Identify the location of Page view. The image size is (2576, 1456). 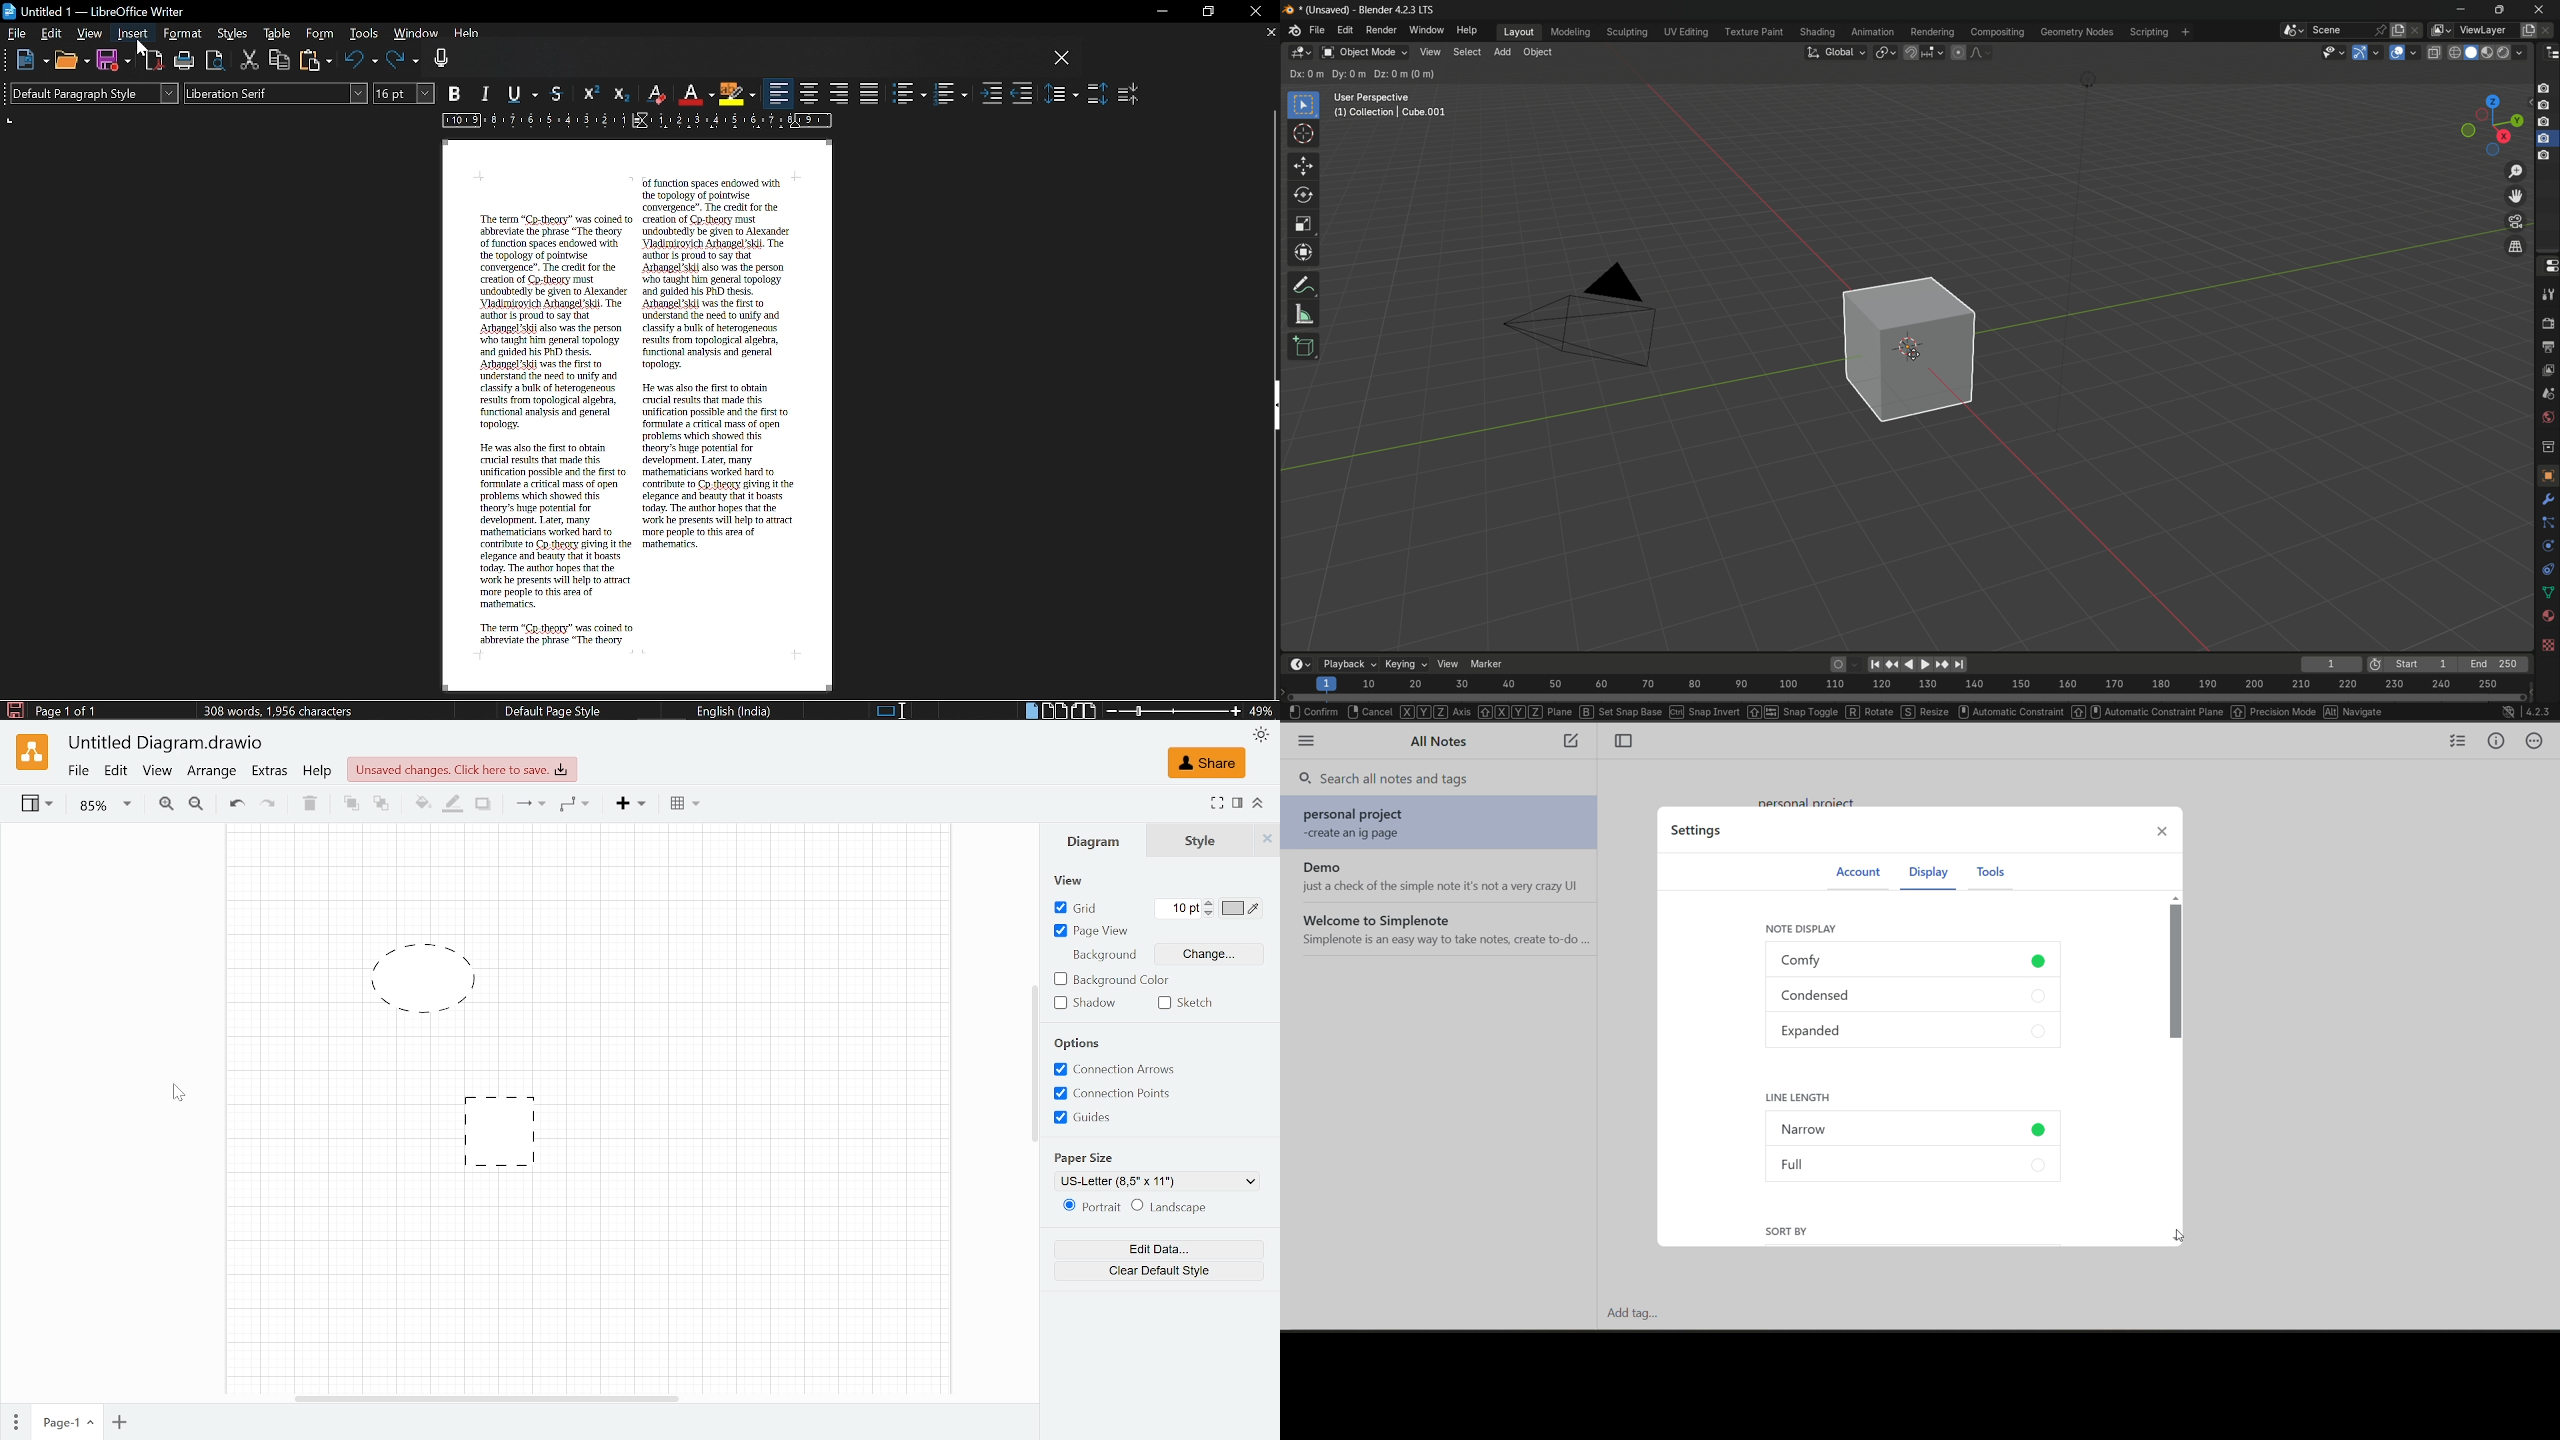
(1090, 932).